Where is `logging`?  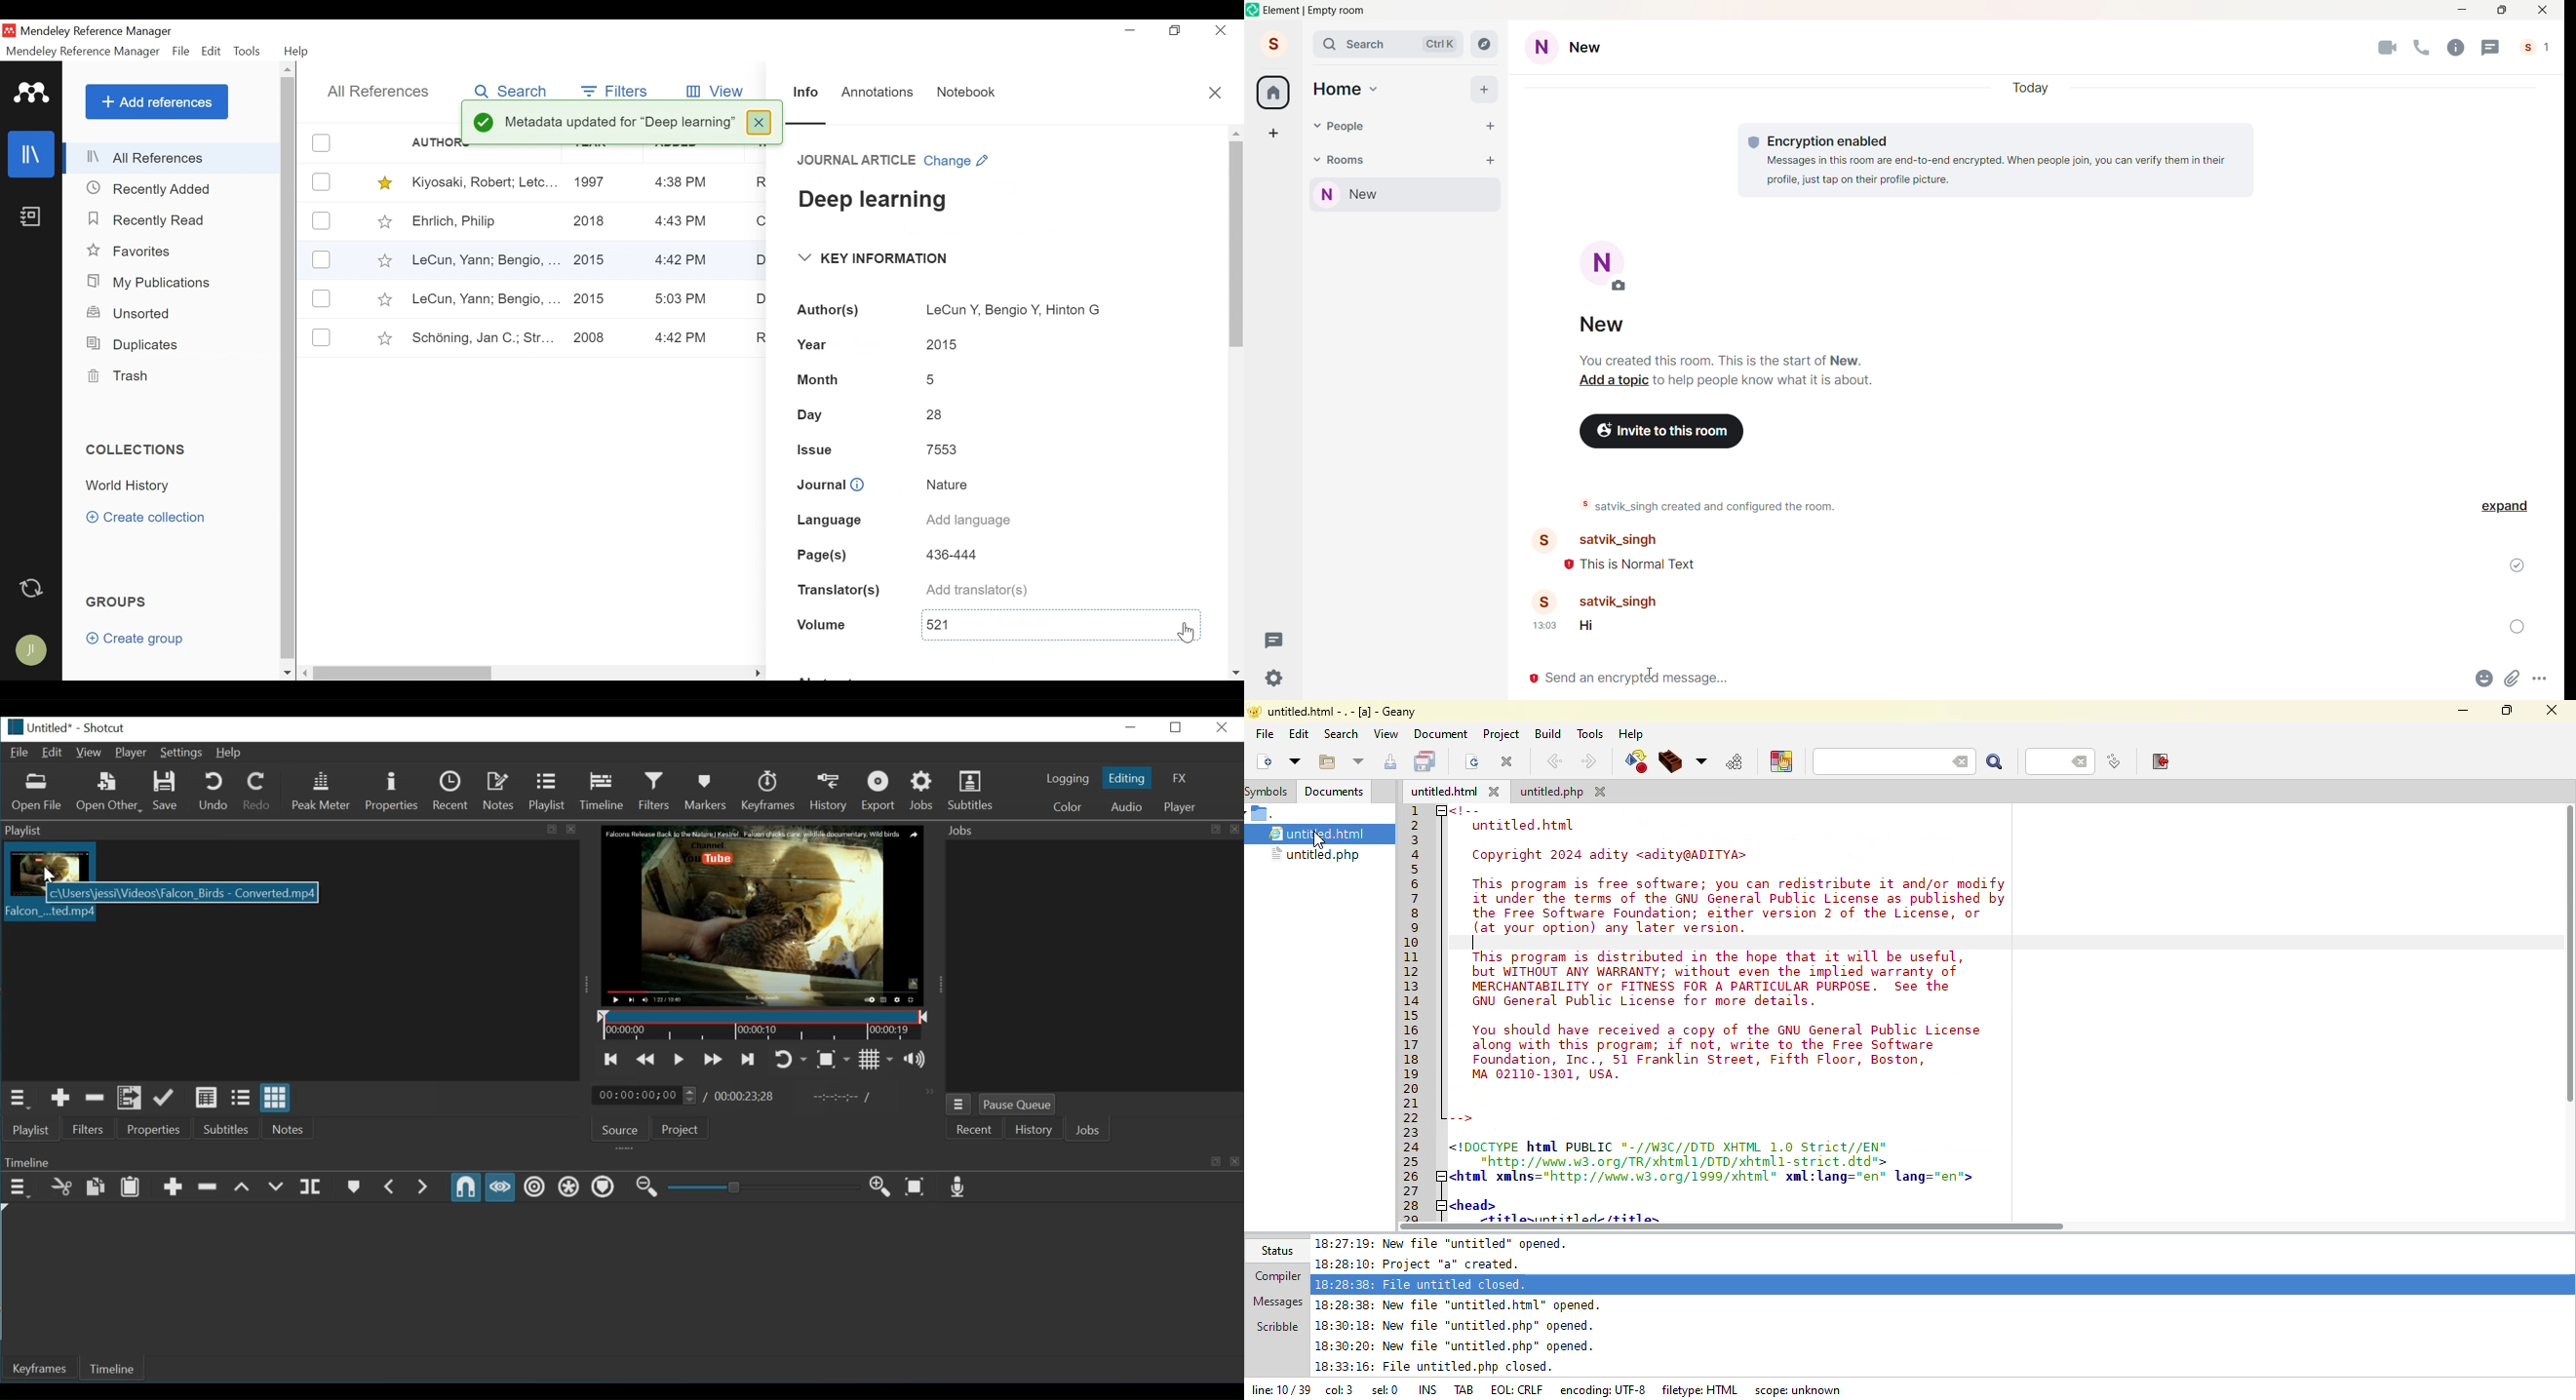 logging is located at coordinates (1068, 779).